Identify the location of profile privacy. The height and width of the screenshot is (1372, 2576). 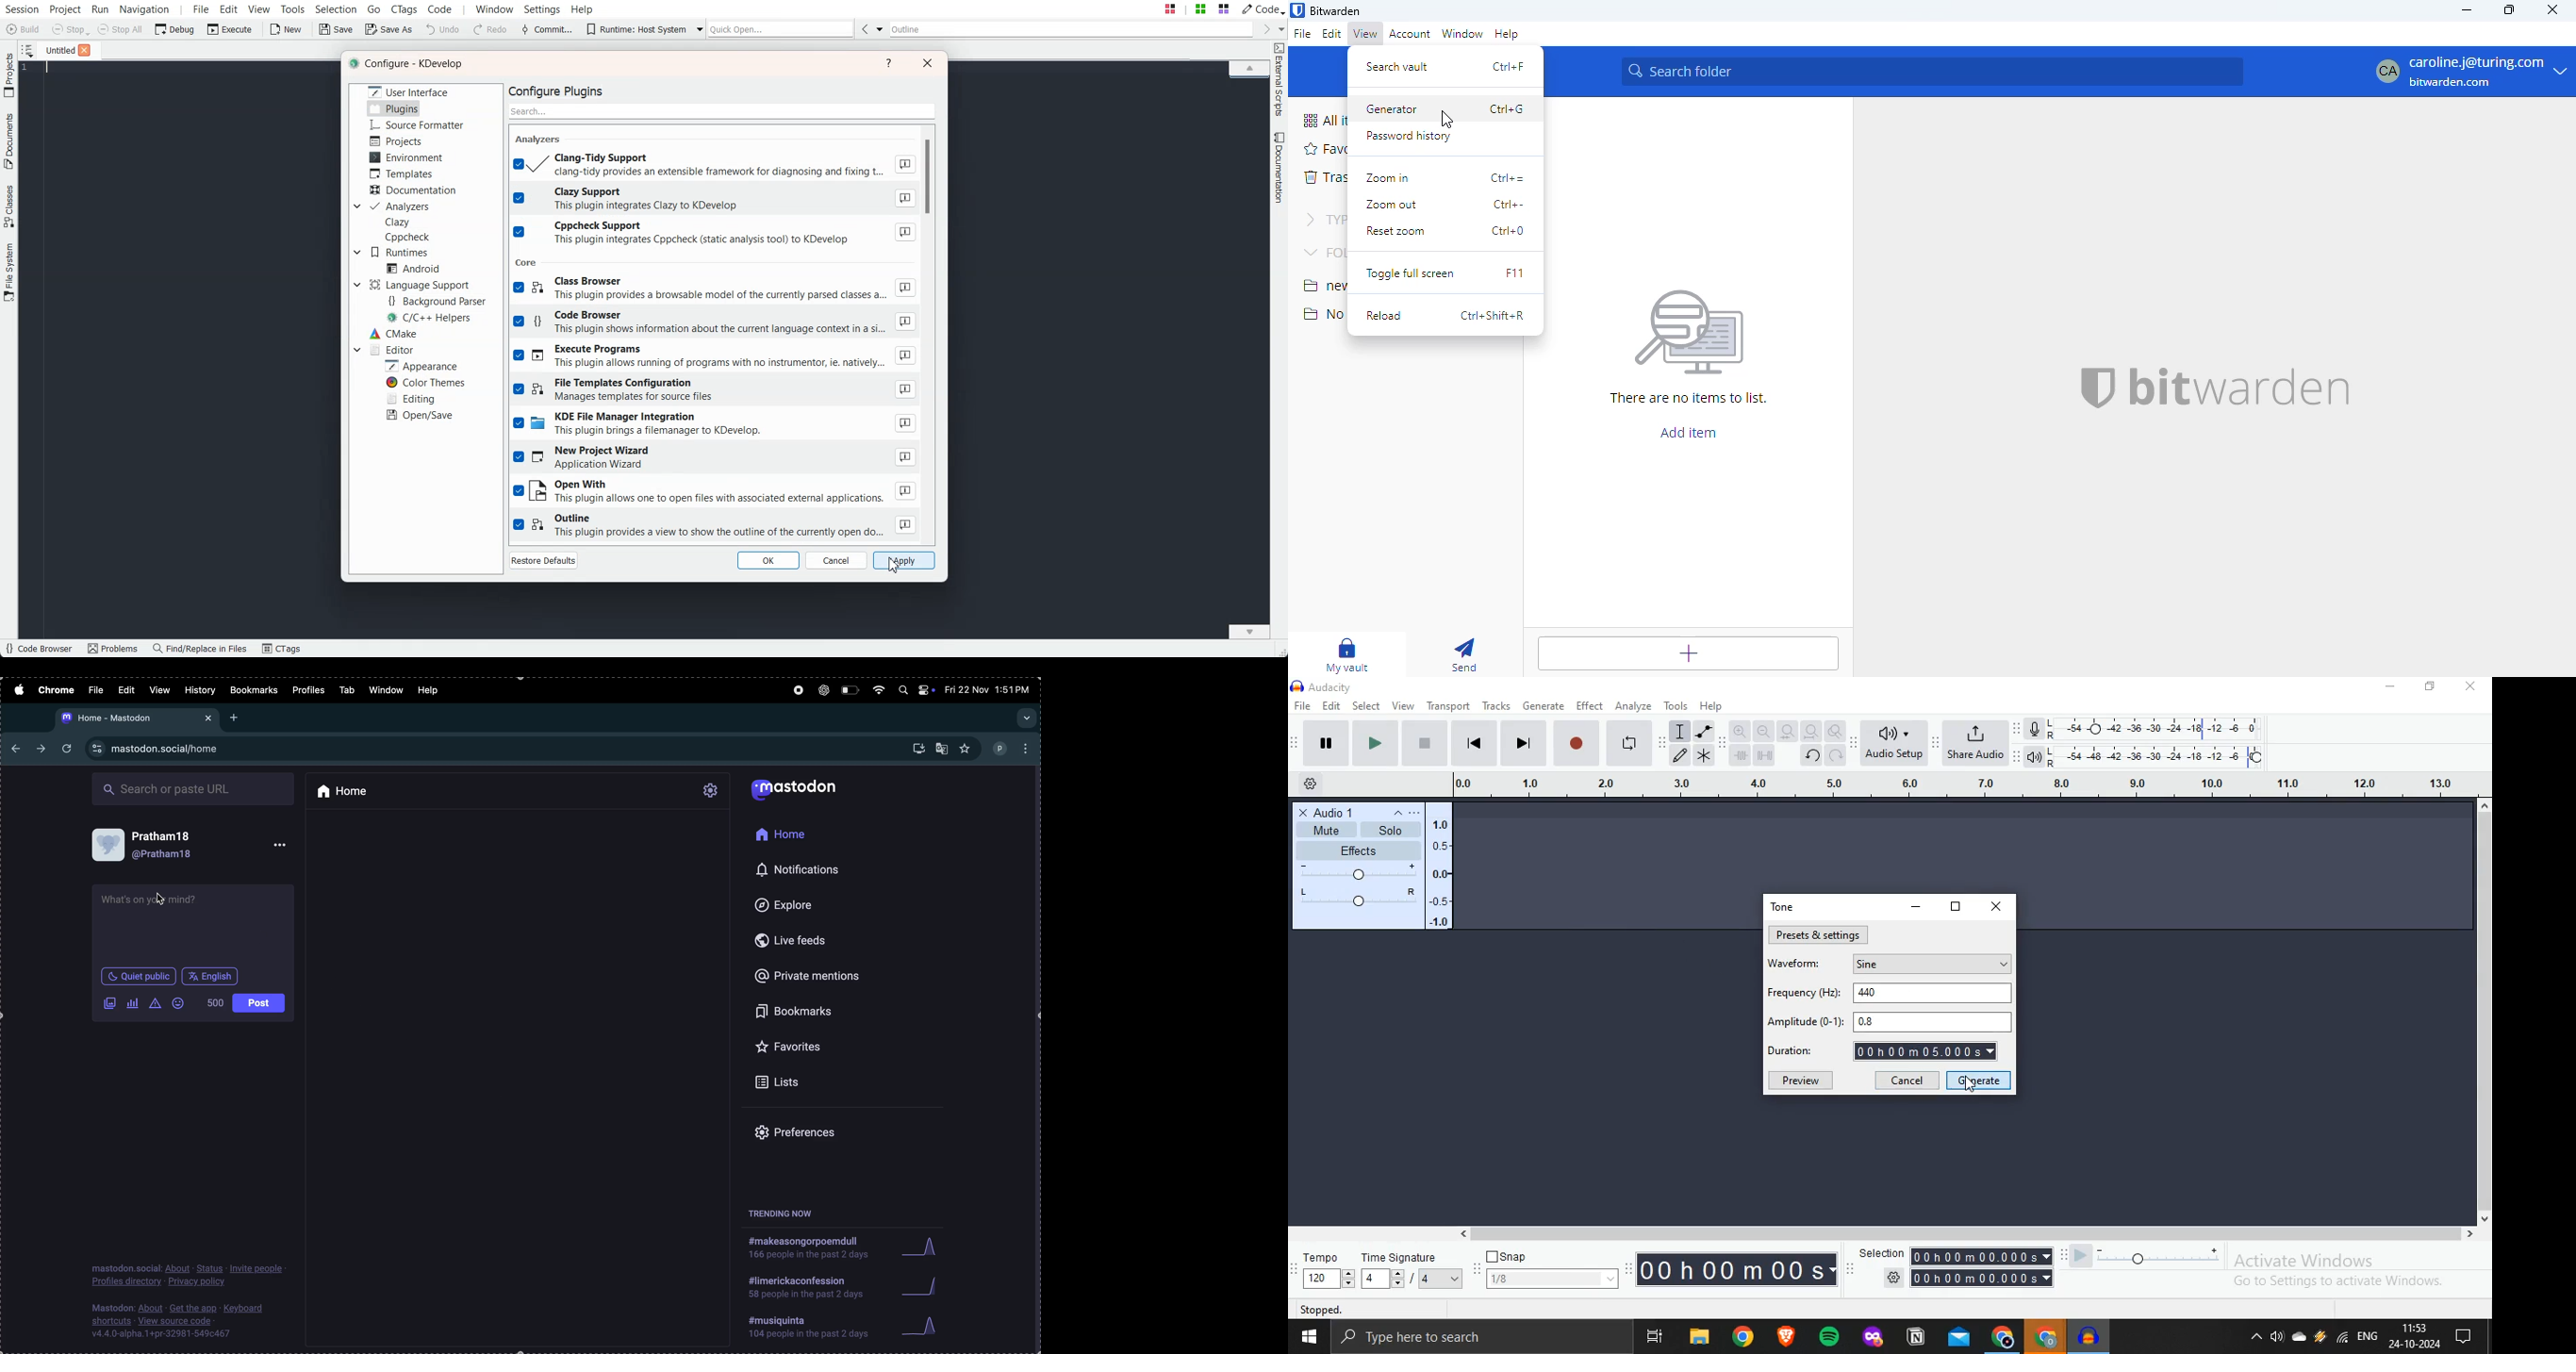
(193, 1274).